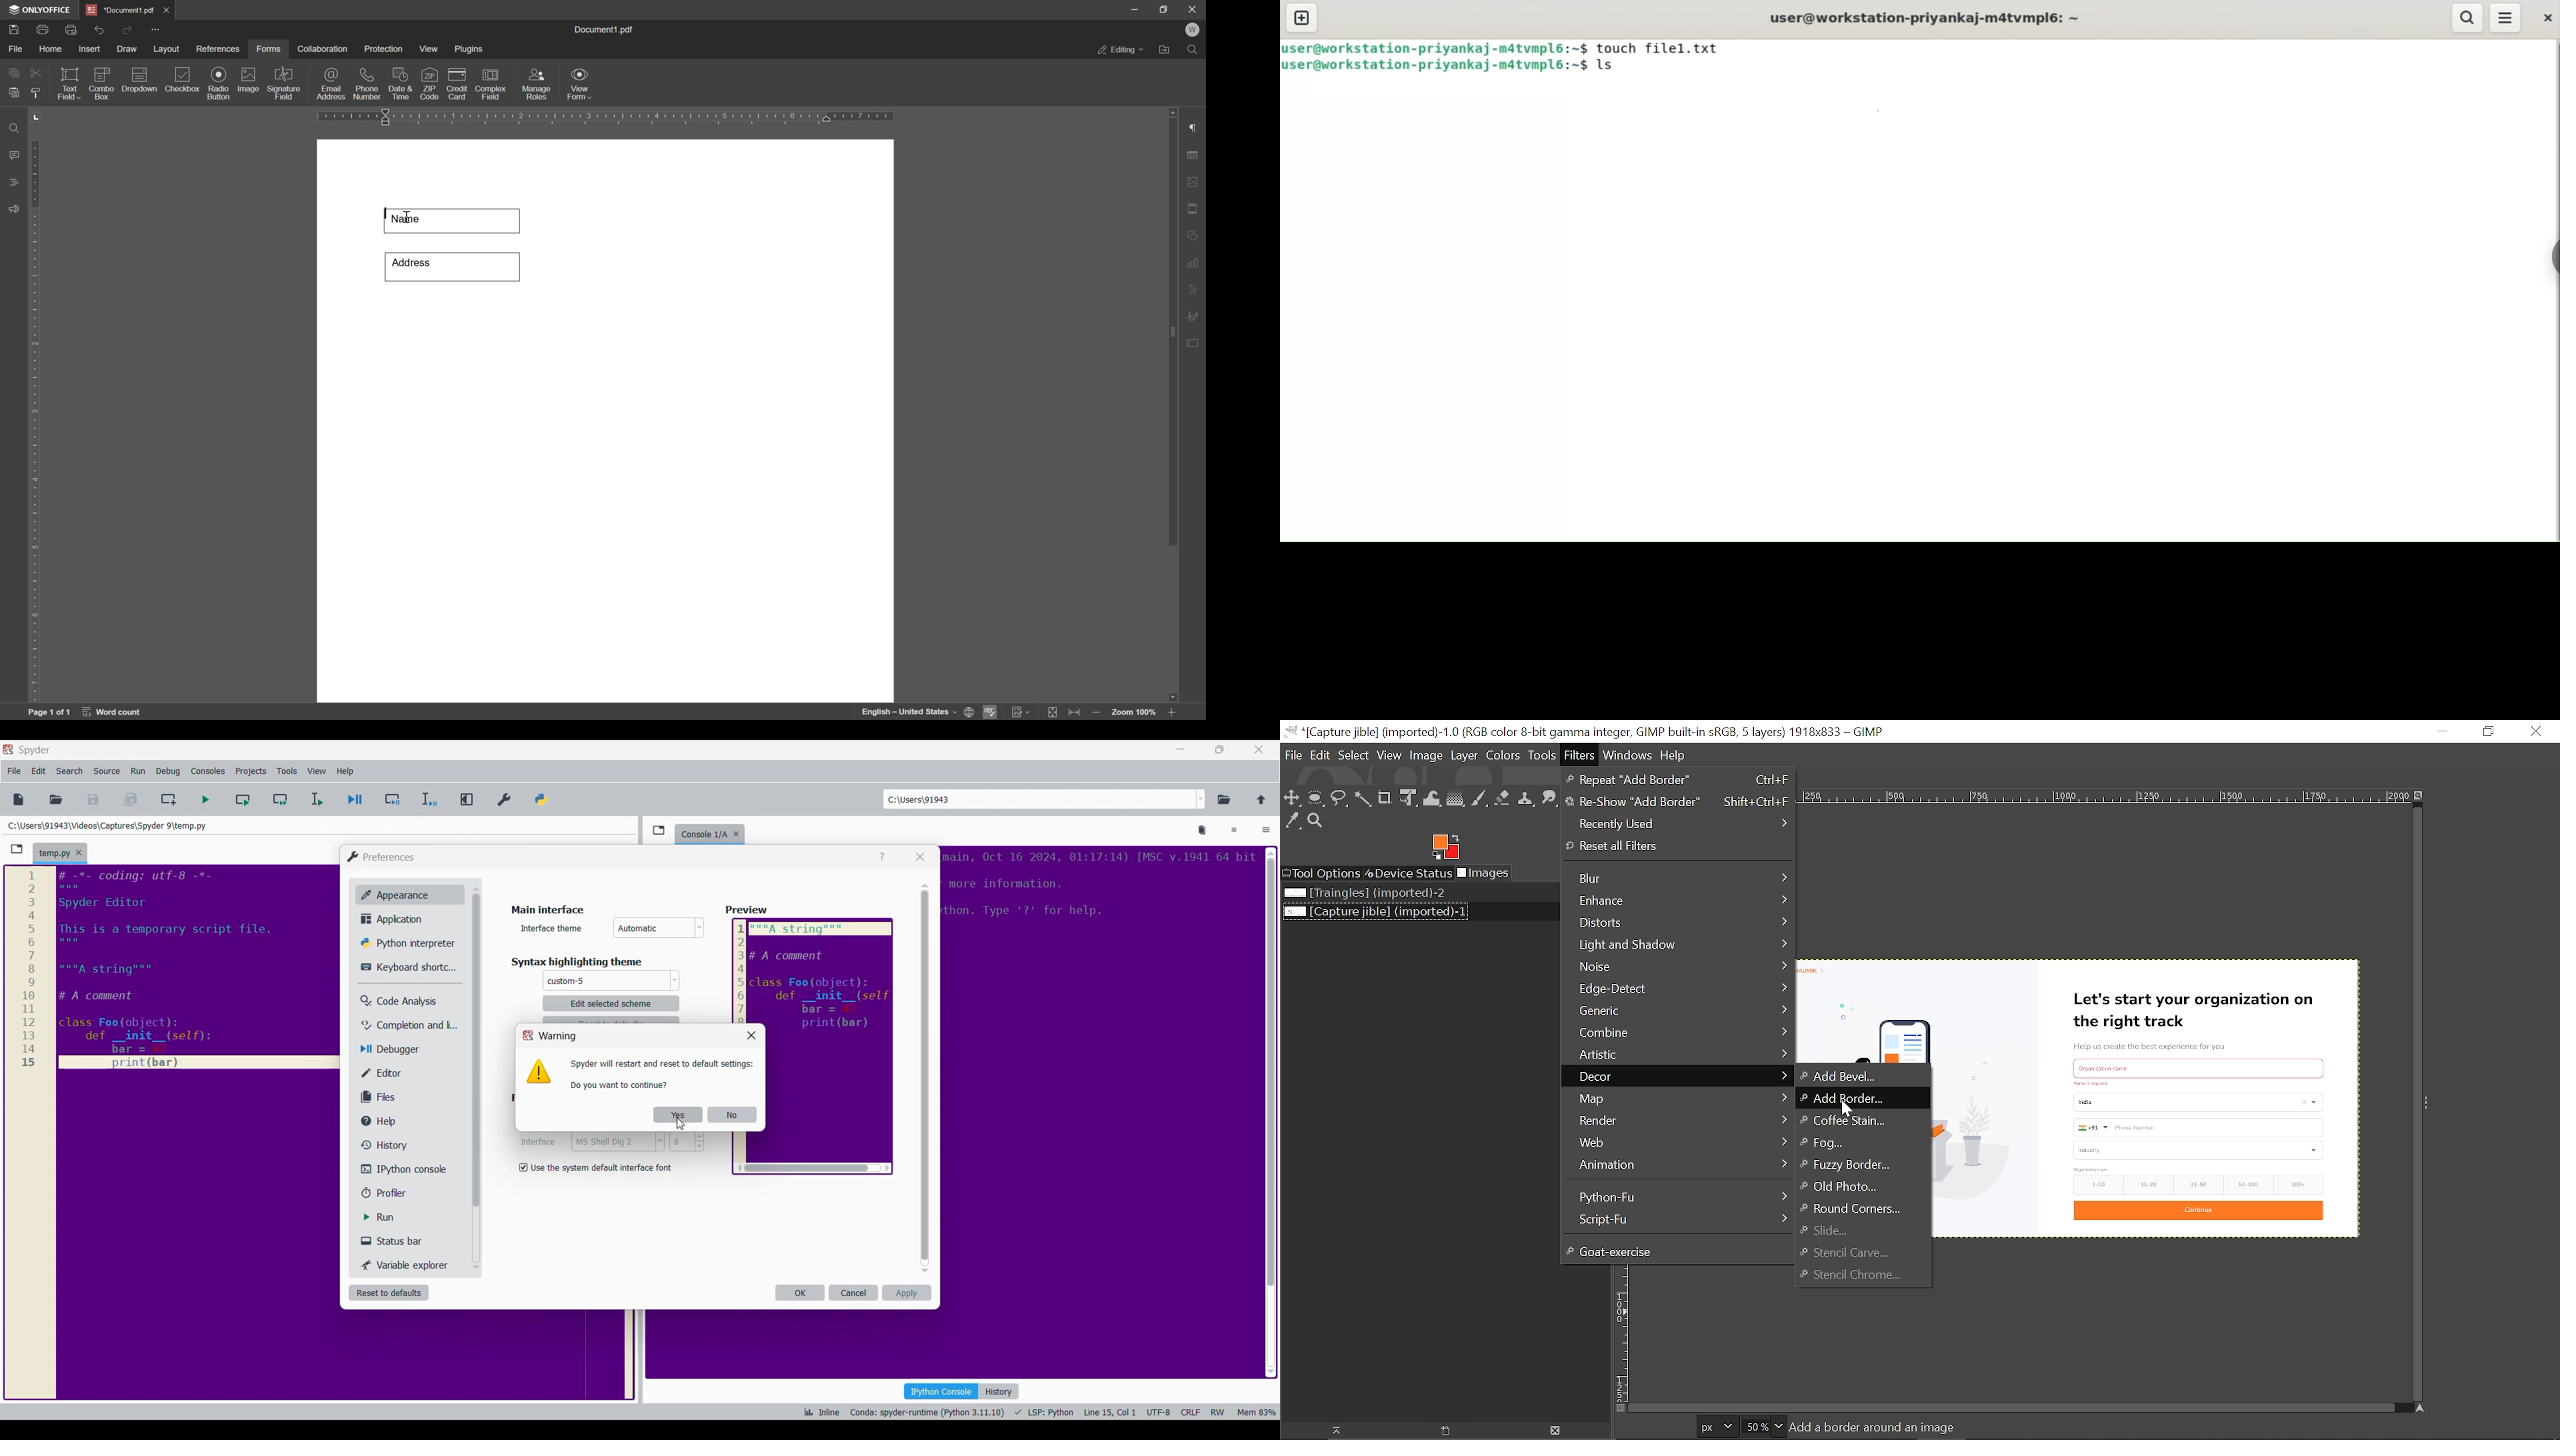  What do you see at coordinates (409, 1192) in the screenshot?
I see `Profiler` at bounding box center [409, 1192].